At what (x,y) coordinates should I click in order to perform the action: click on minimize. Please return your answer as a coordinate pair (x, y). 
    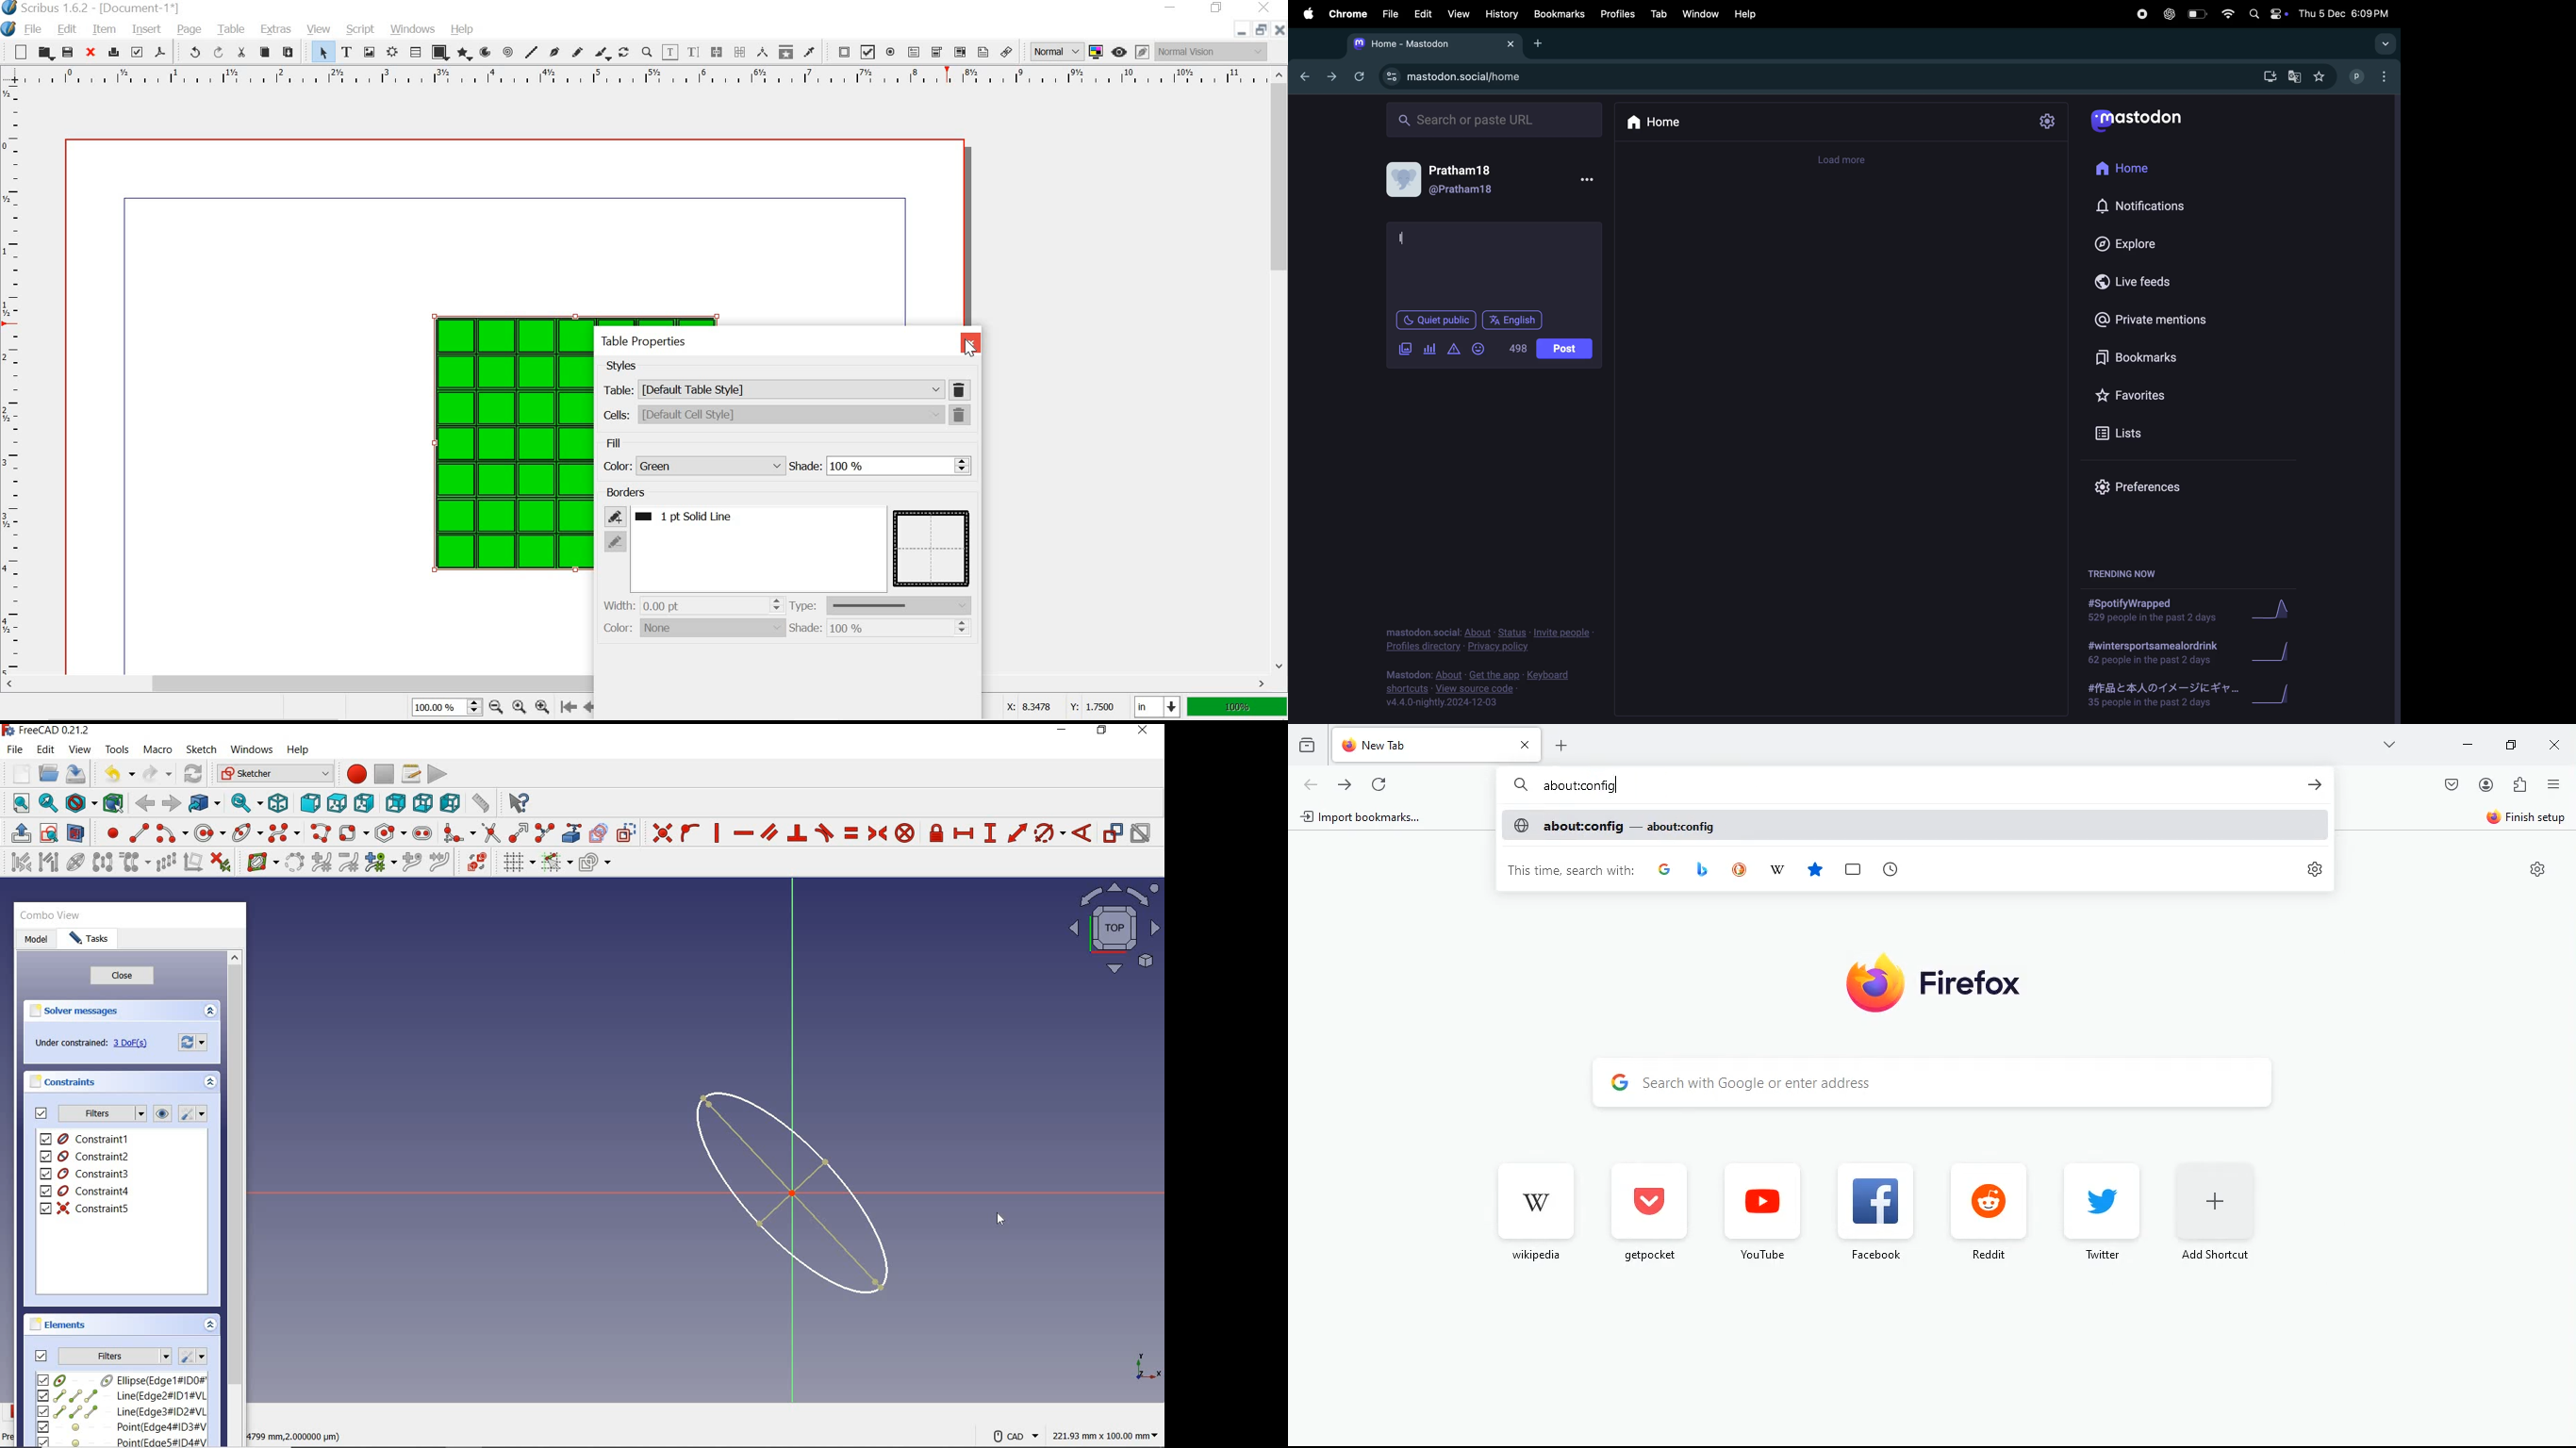
    Looking at the image, I should click on (1236, 32).